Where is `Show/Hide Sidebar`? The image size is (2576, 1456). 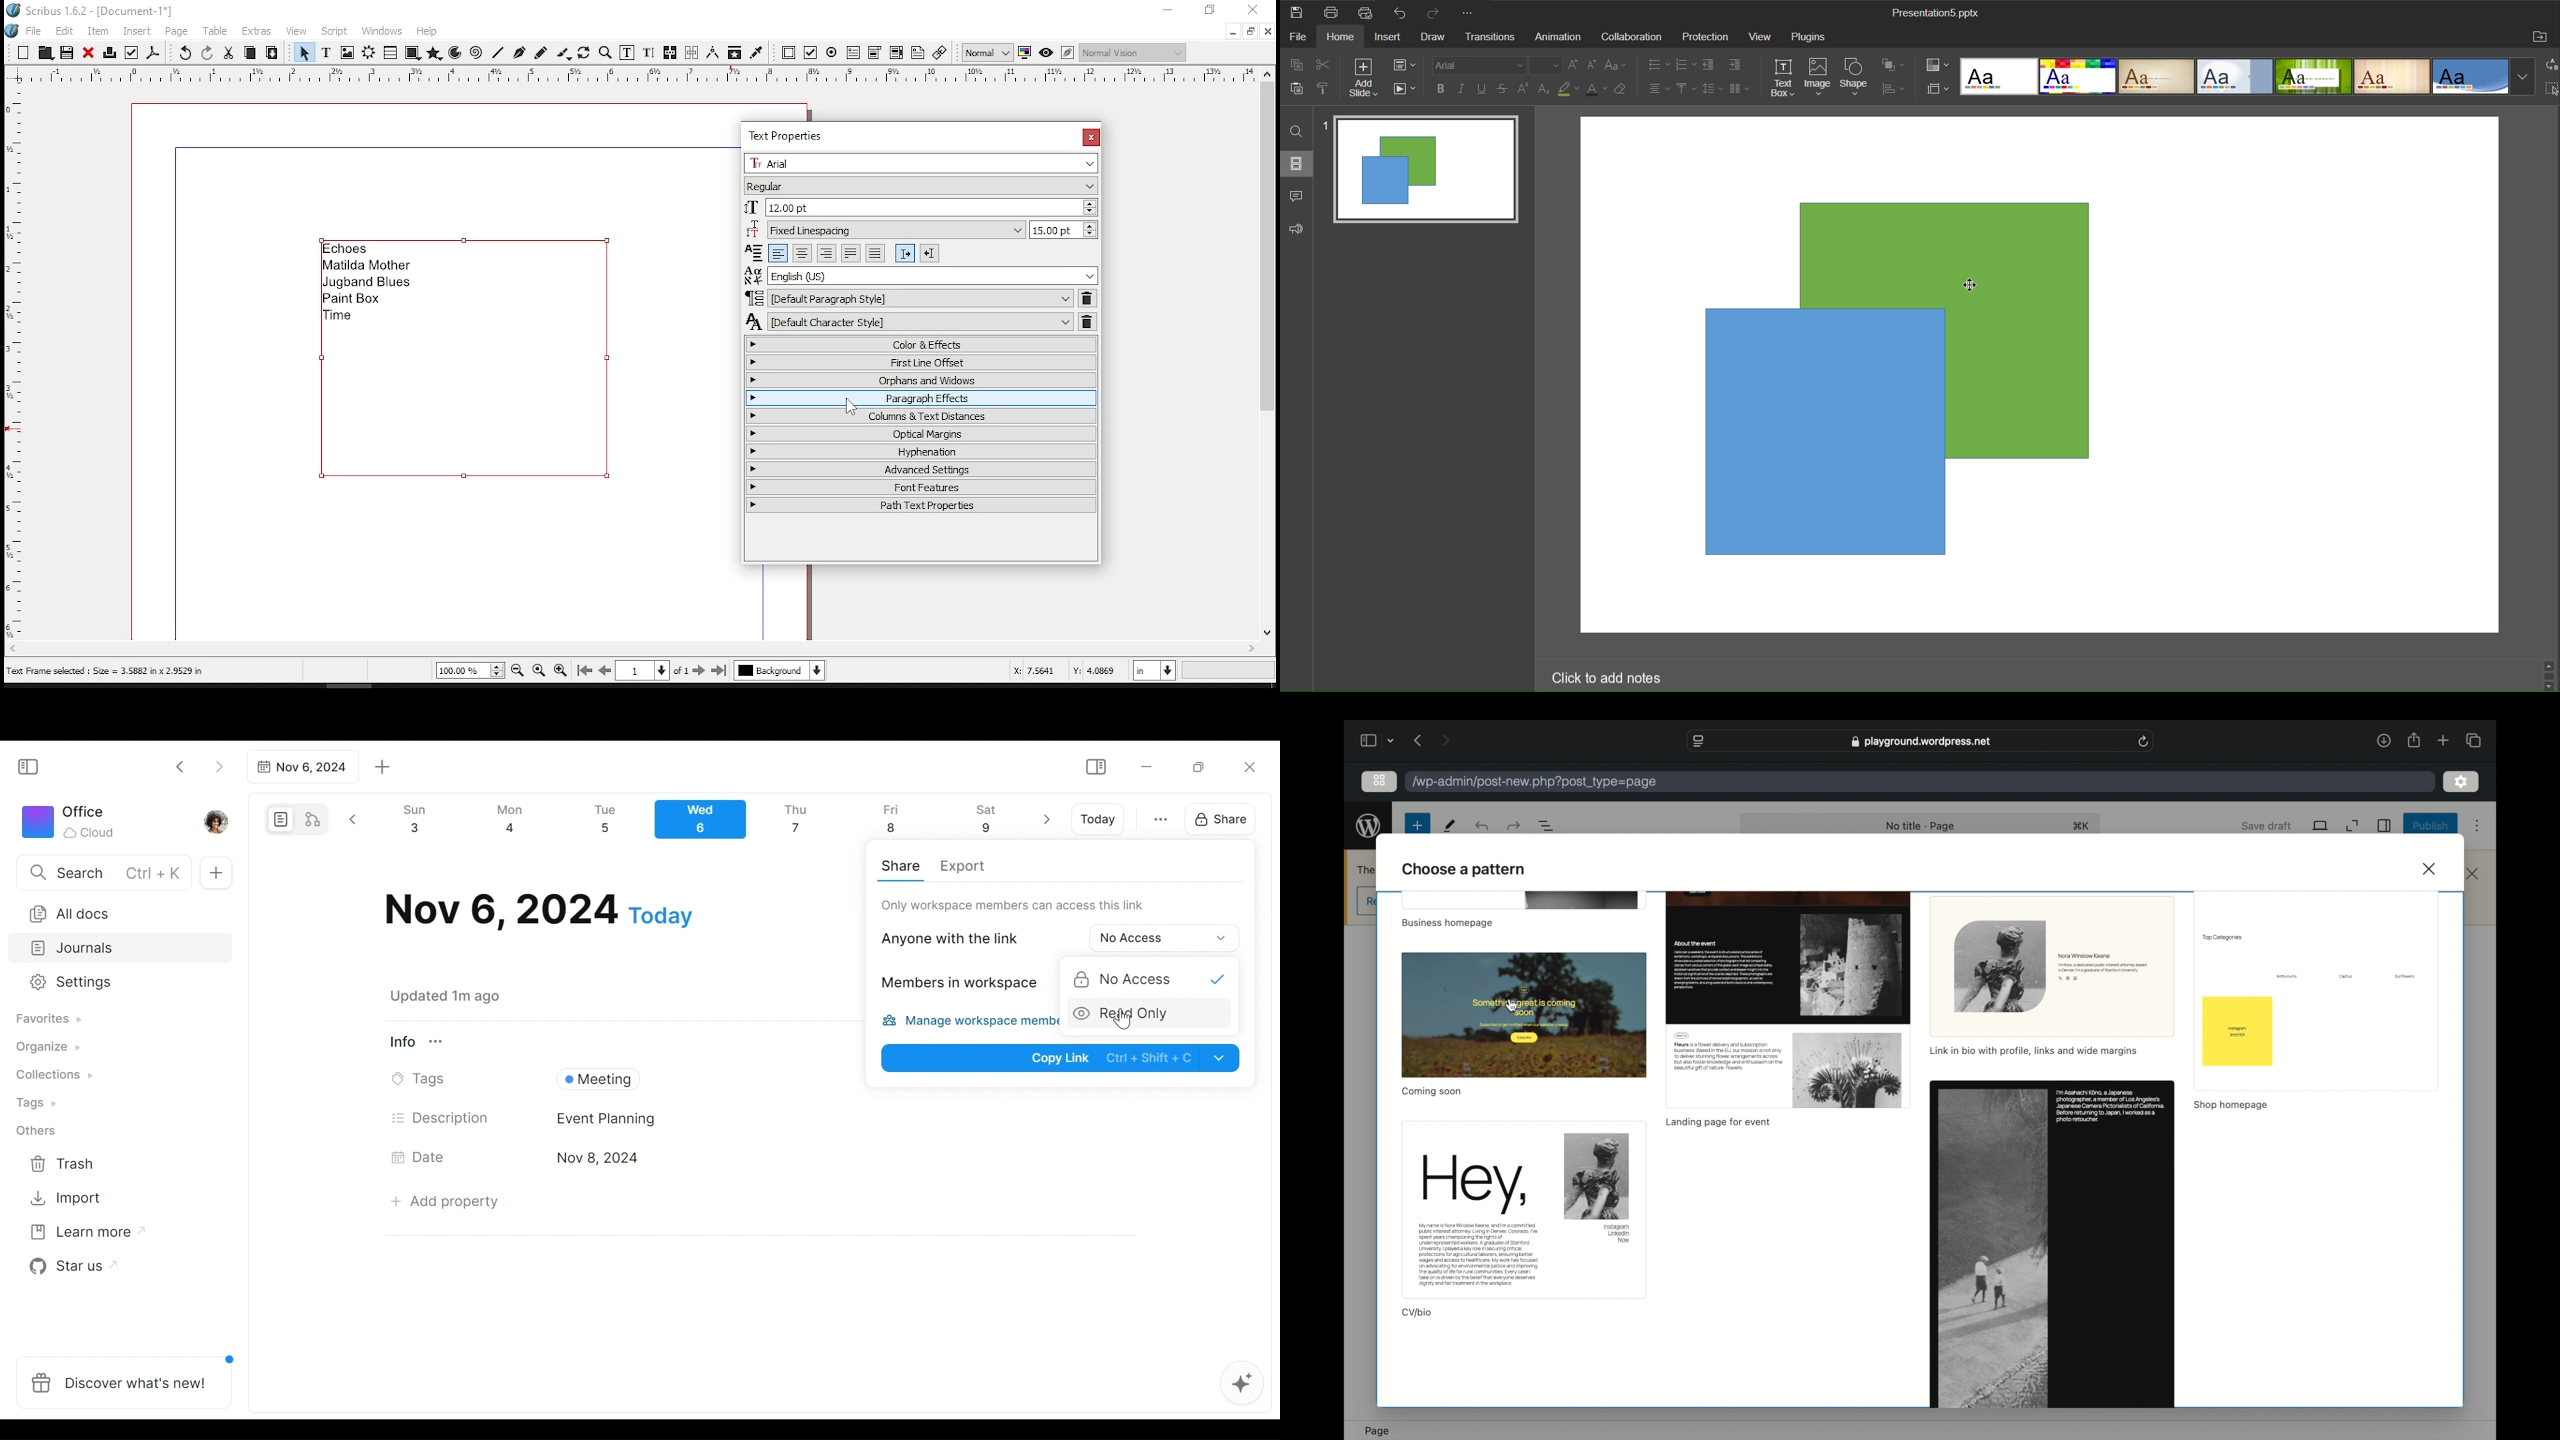
Show/Hide Sidebar is located at coordinates (34, 765).